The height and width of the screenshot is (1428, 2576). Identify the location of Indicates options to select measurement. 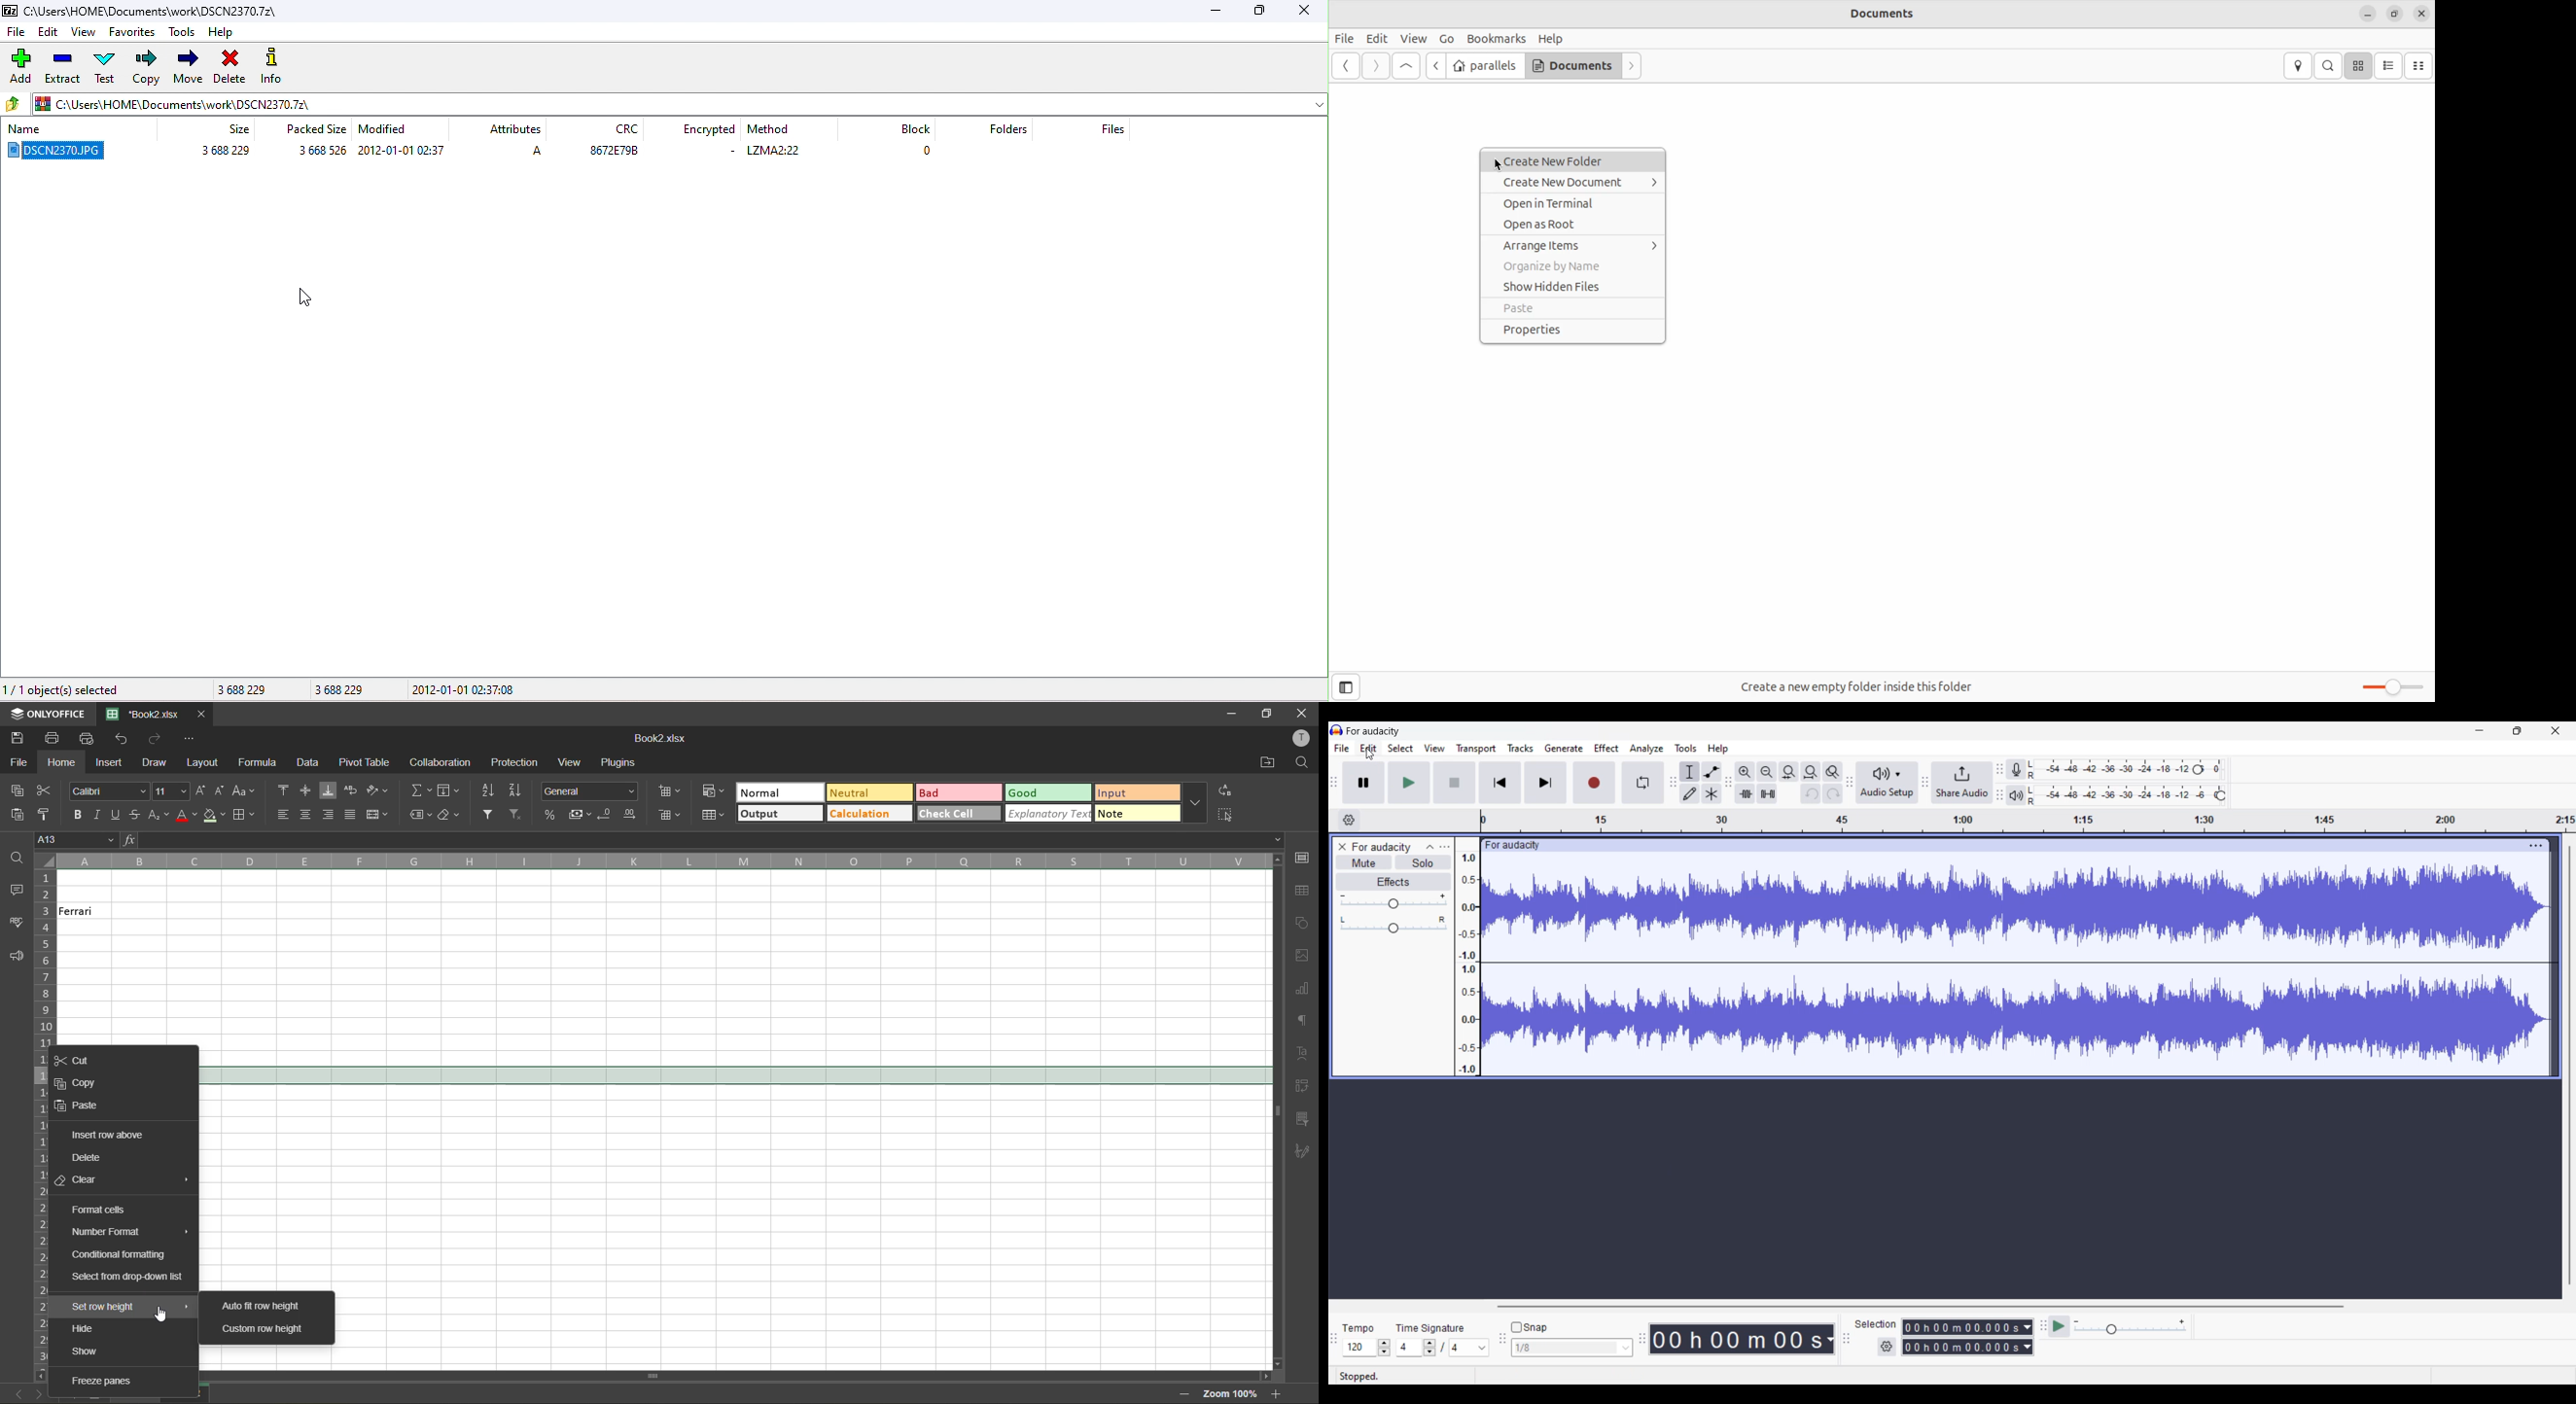
(1876, 1324).